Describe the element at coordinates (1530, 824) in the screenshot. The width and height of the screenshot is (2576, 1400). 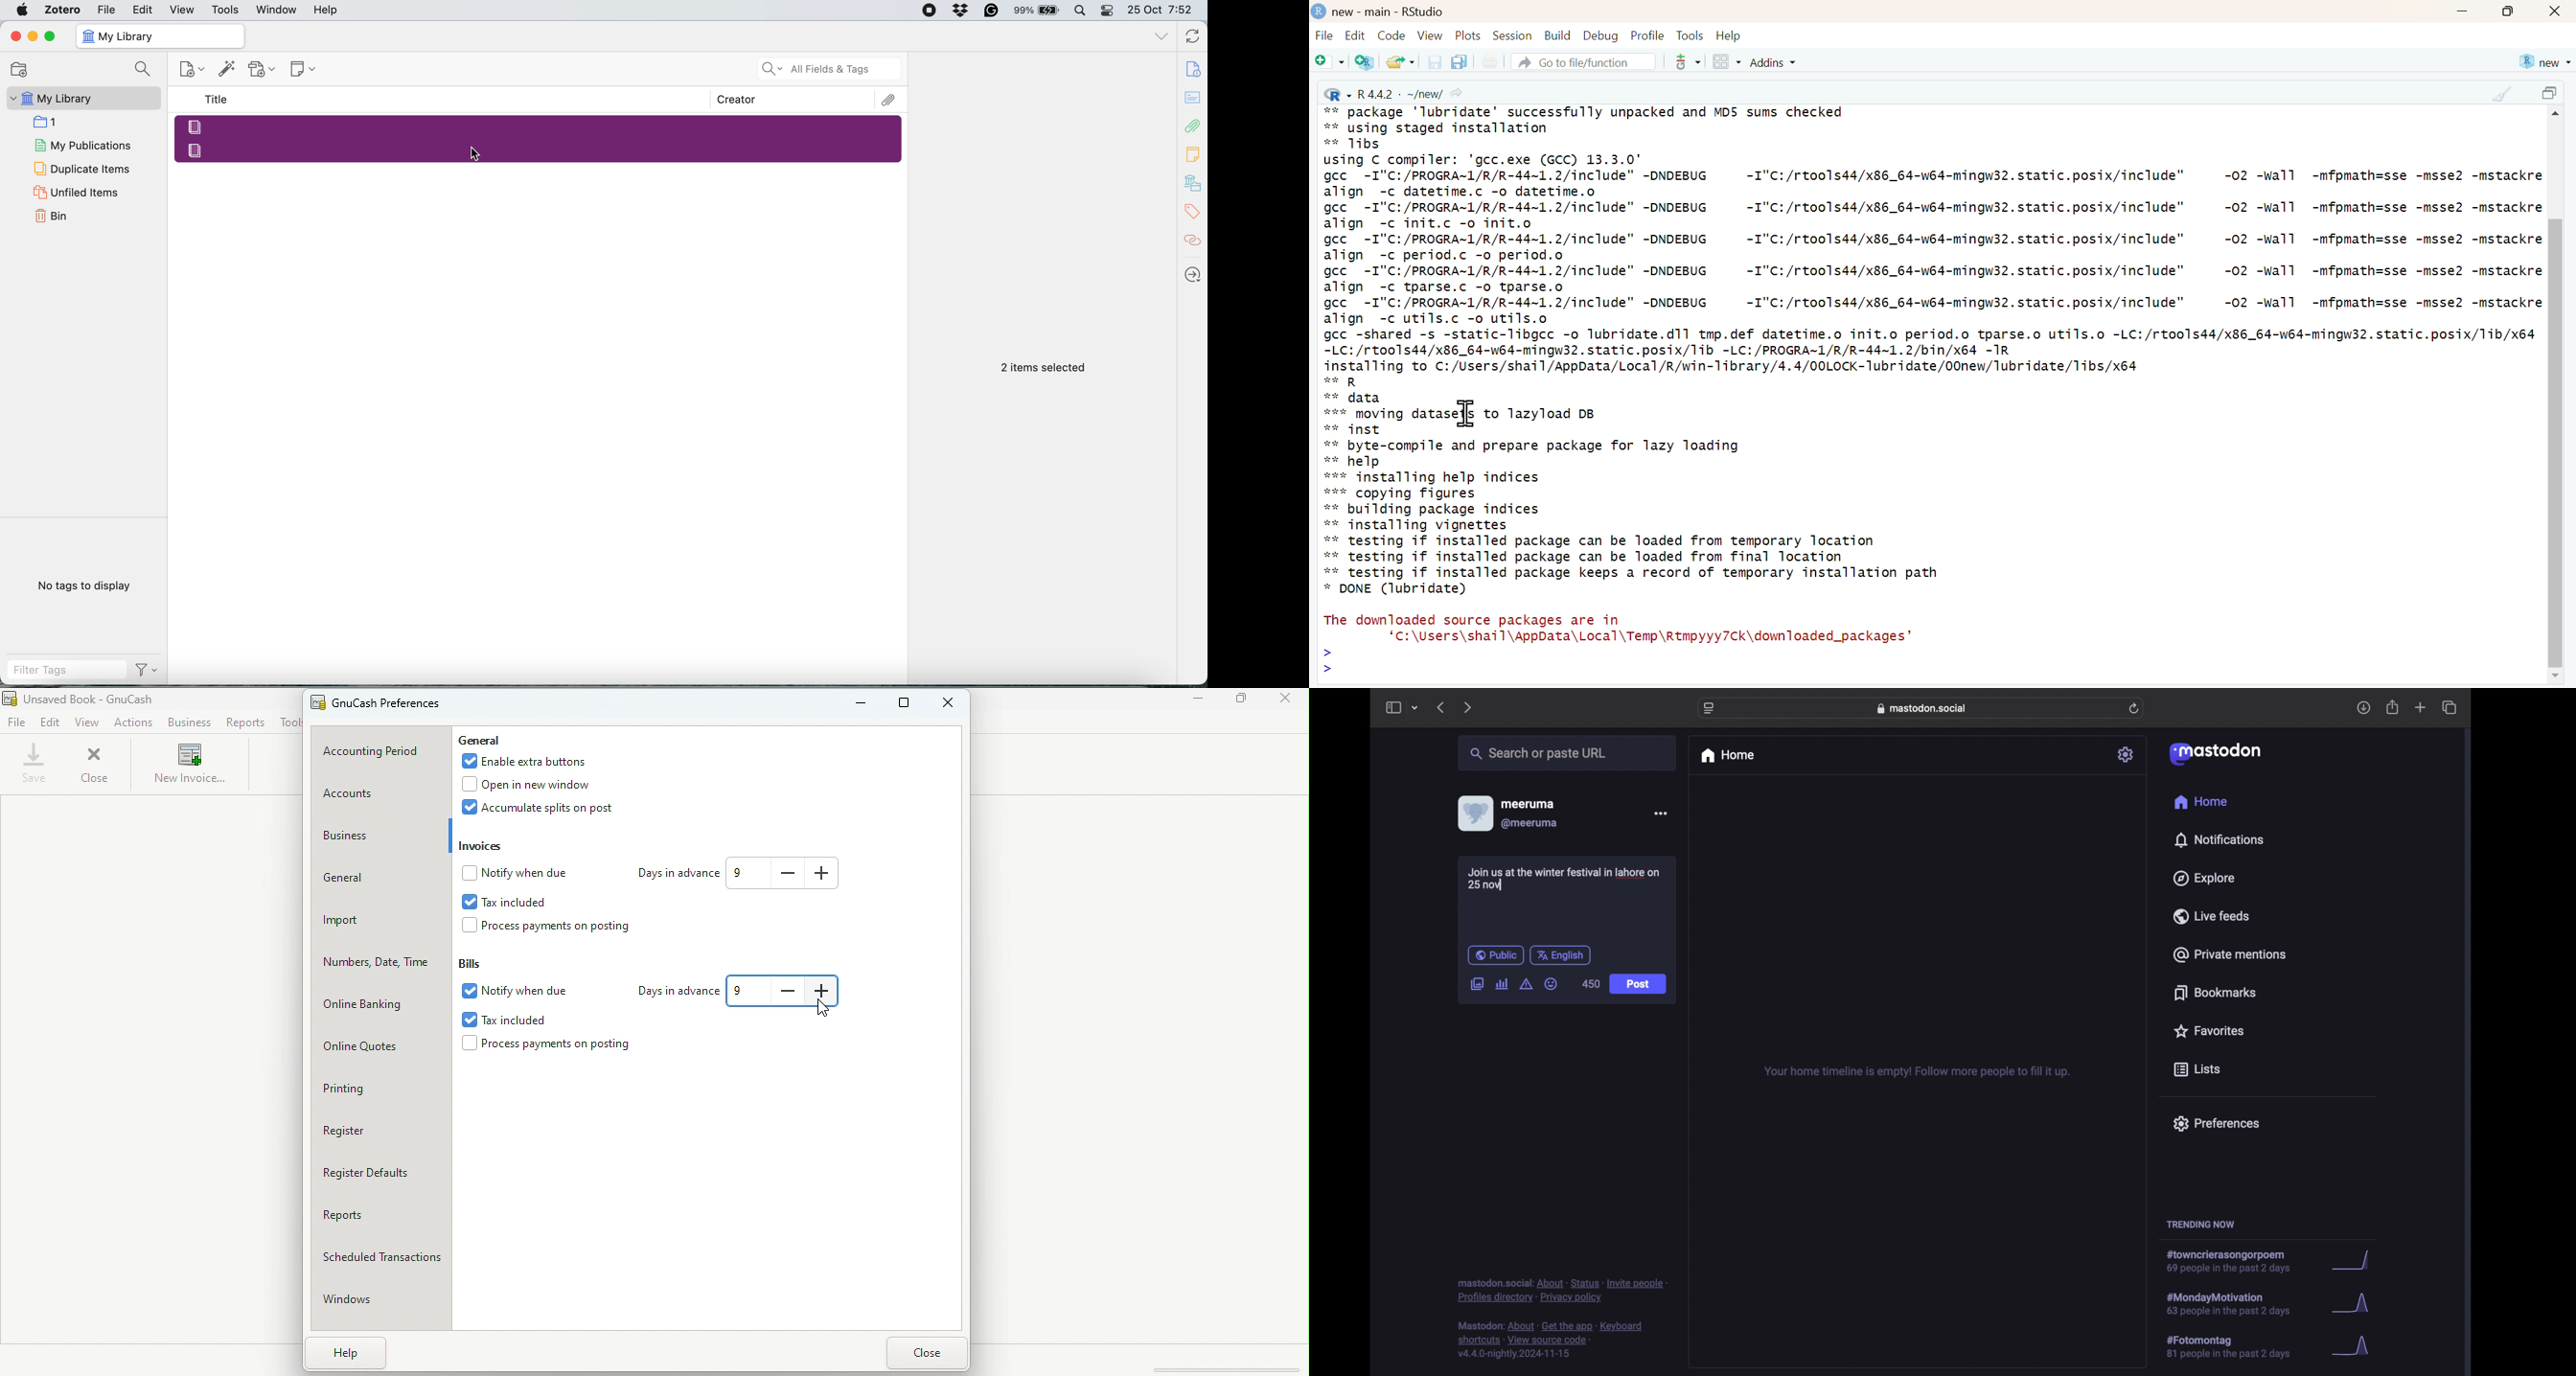
I see `@meeruma` at that location.